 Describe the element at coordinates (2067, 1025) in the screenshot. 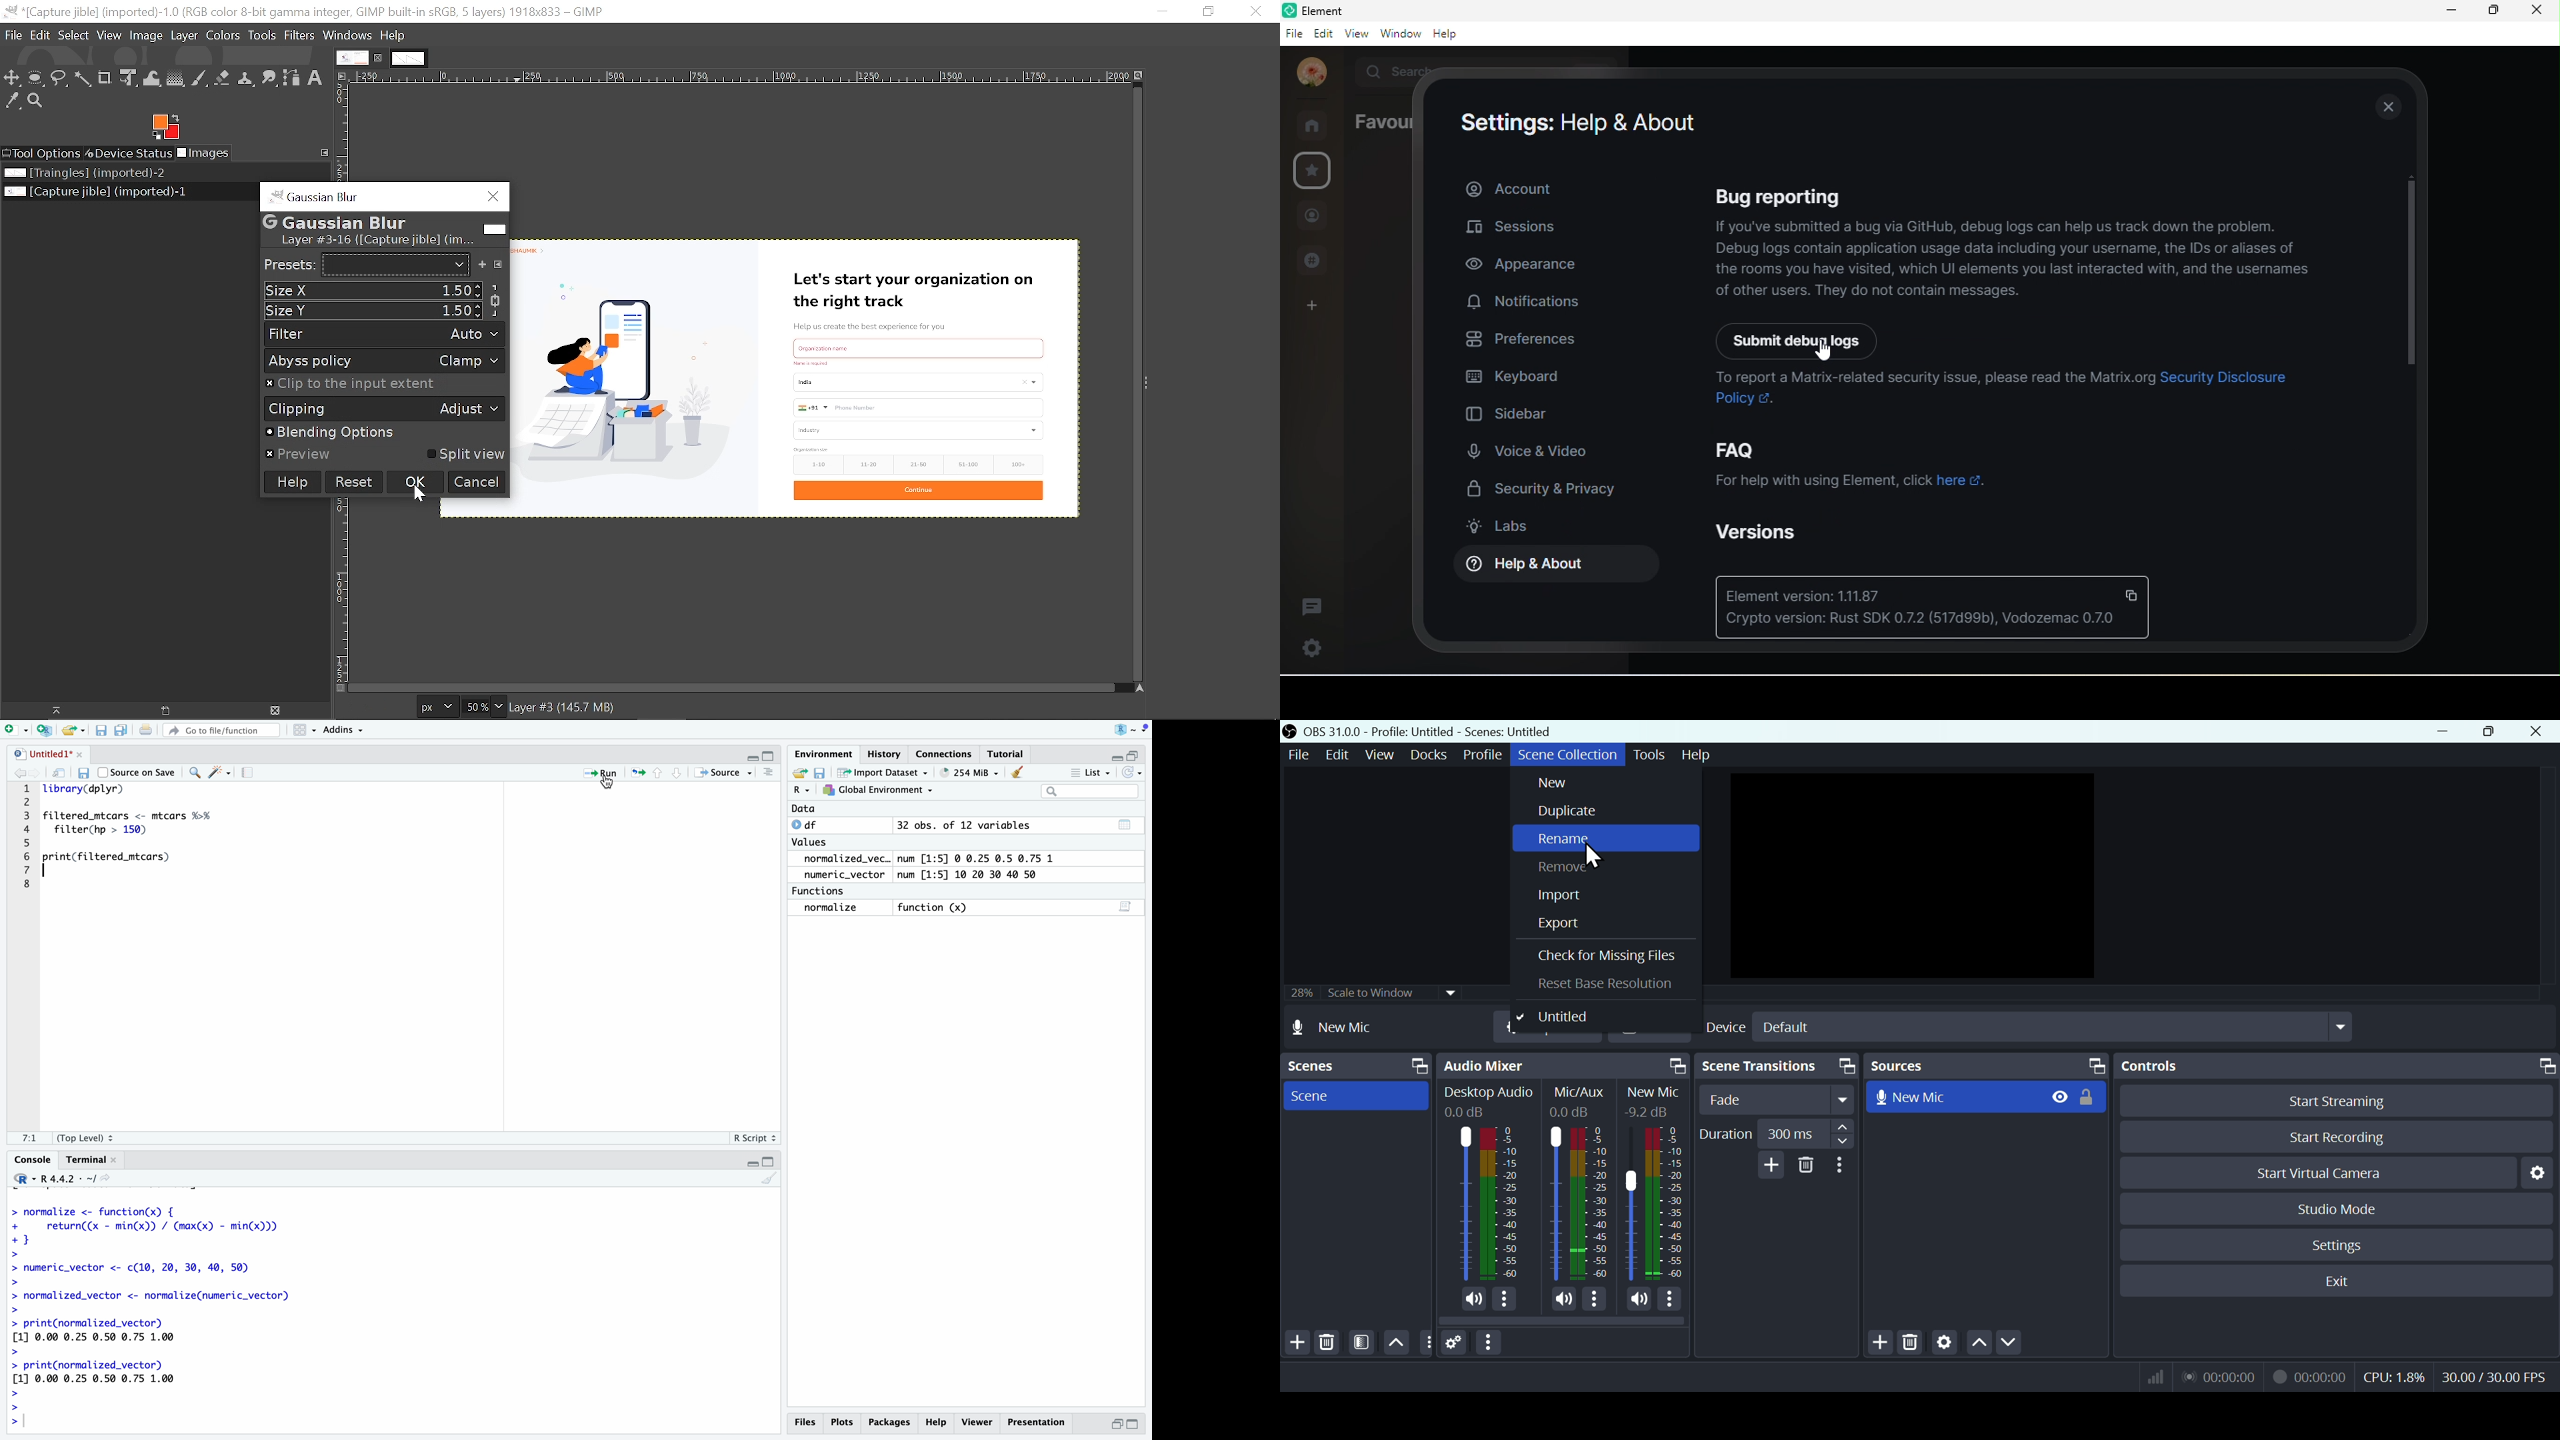

I see `Default` at that location.